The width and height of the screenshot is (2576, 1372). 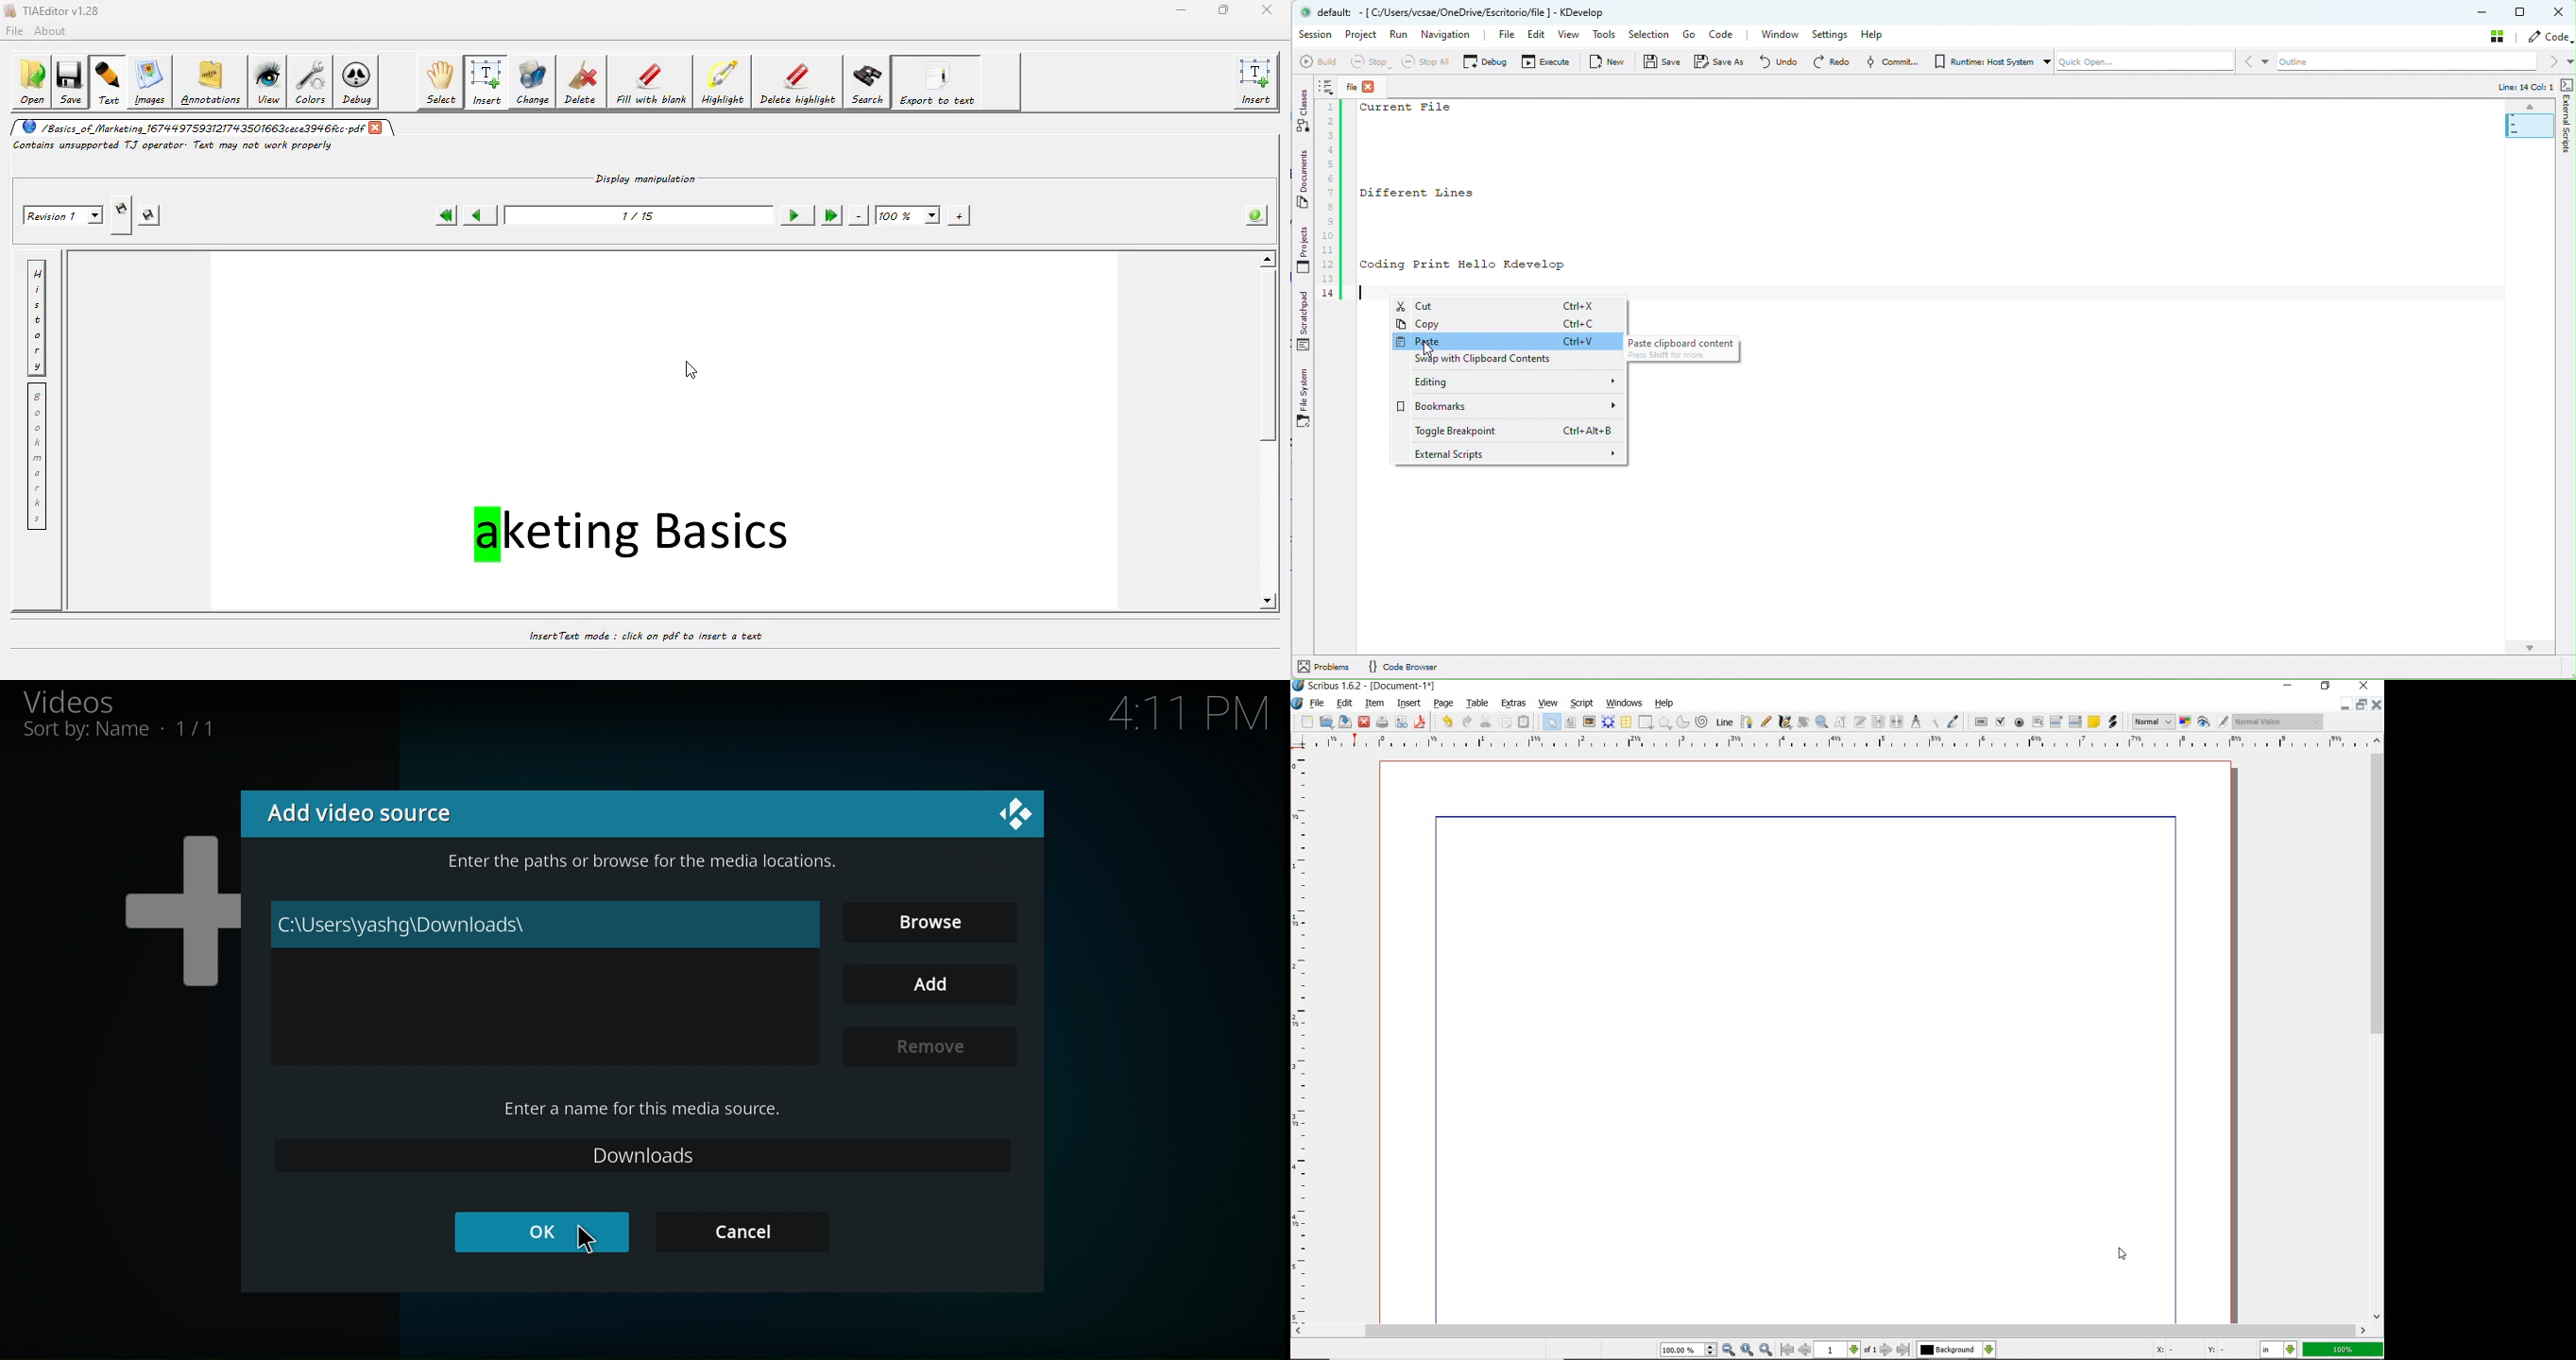 I want to click on new, so click(x=1306, y=722).